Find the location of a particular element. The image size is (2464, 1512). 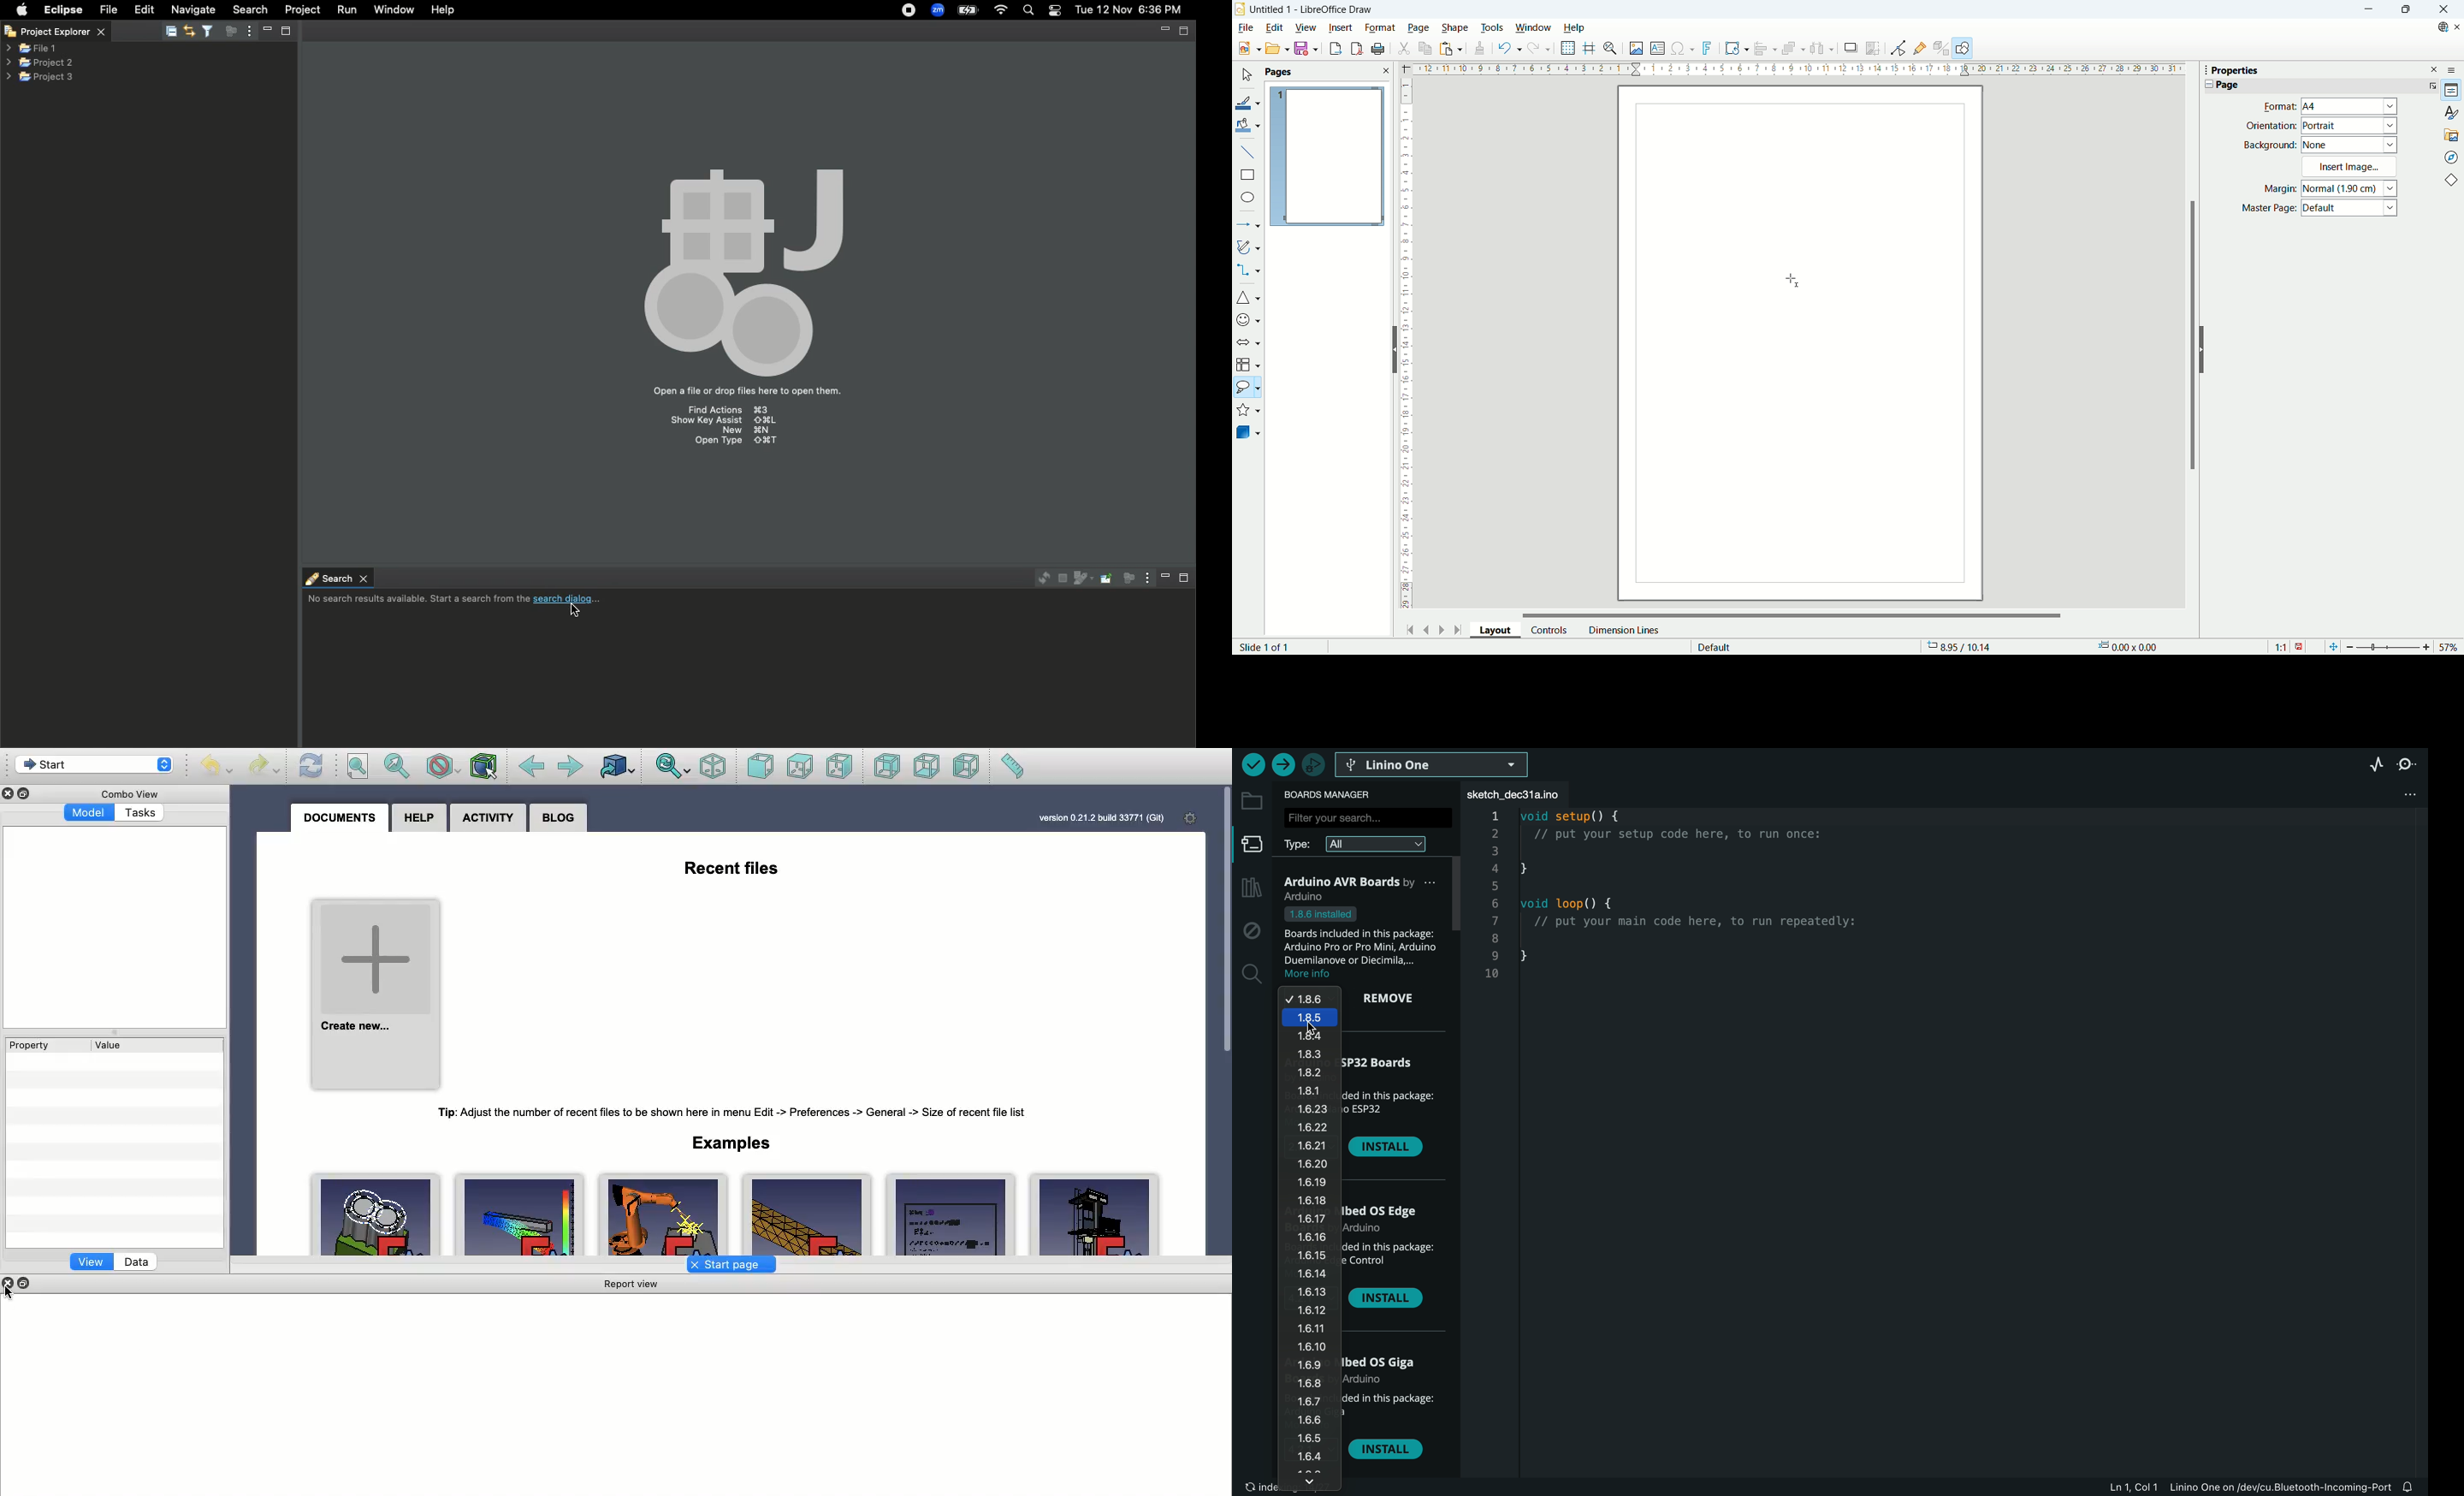

Fit all is located at coordinates (358, 766).